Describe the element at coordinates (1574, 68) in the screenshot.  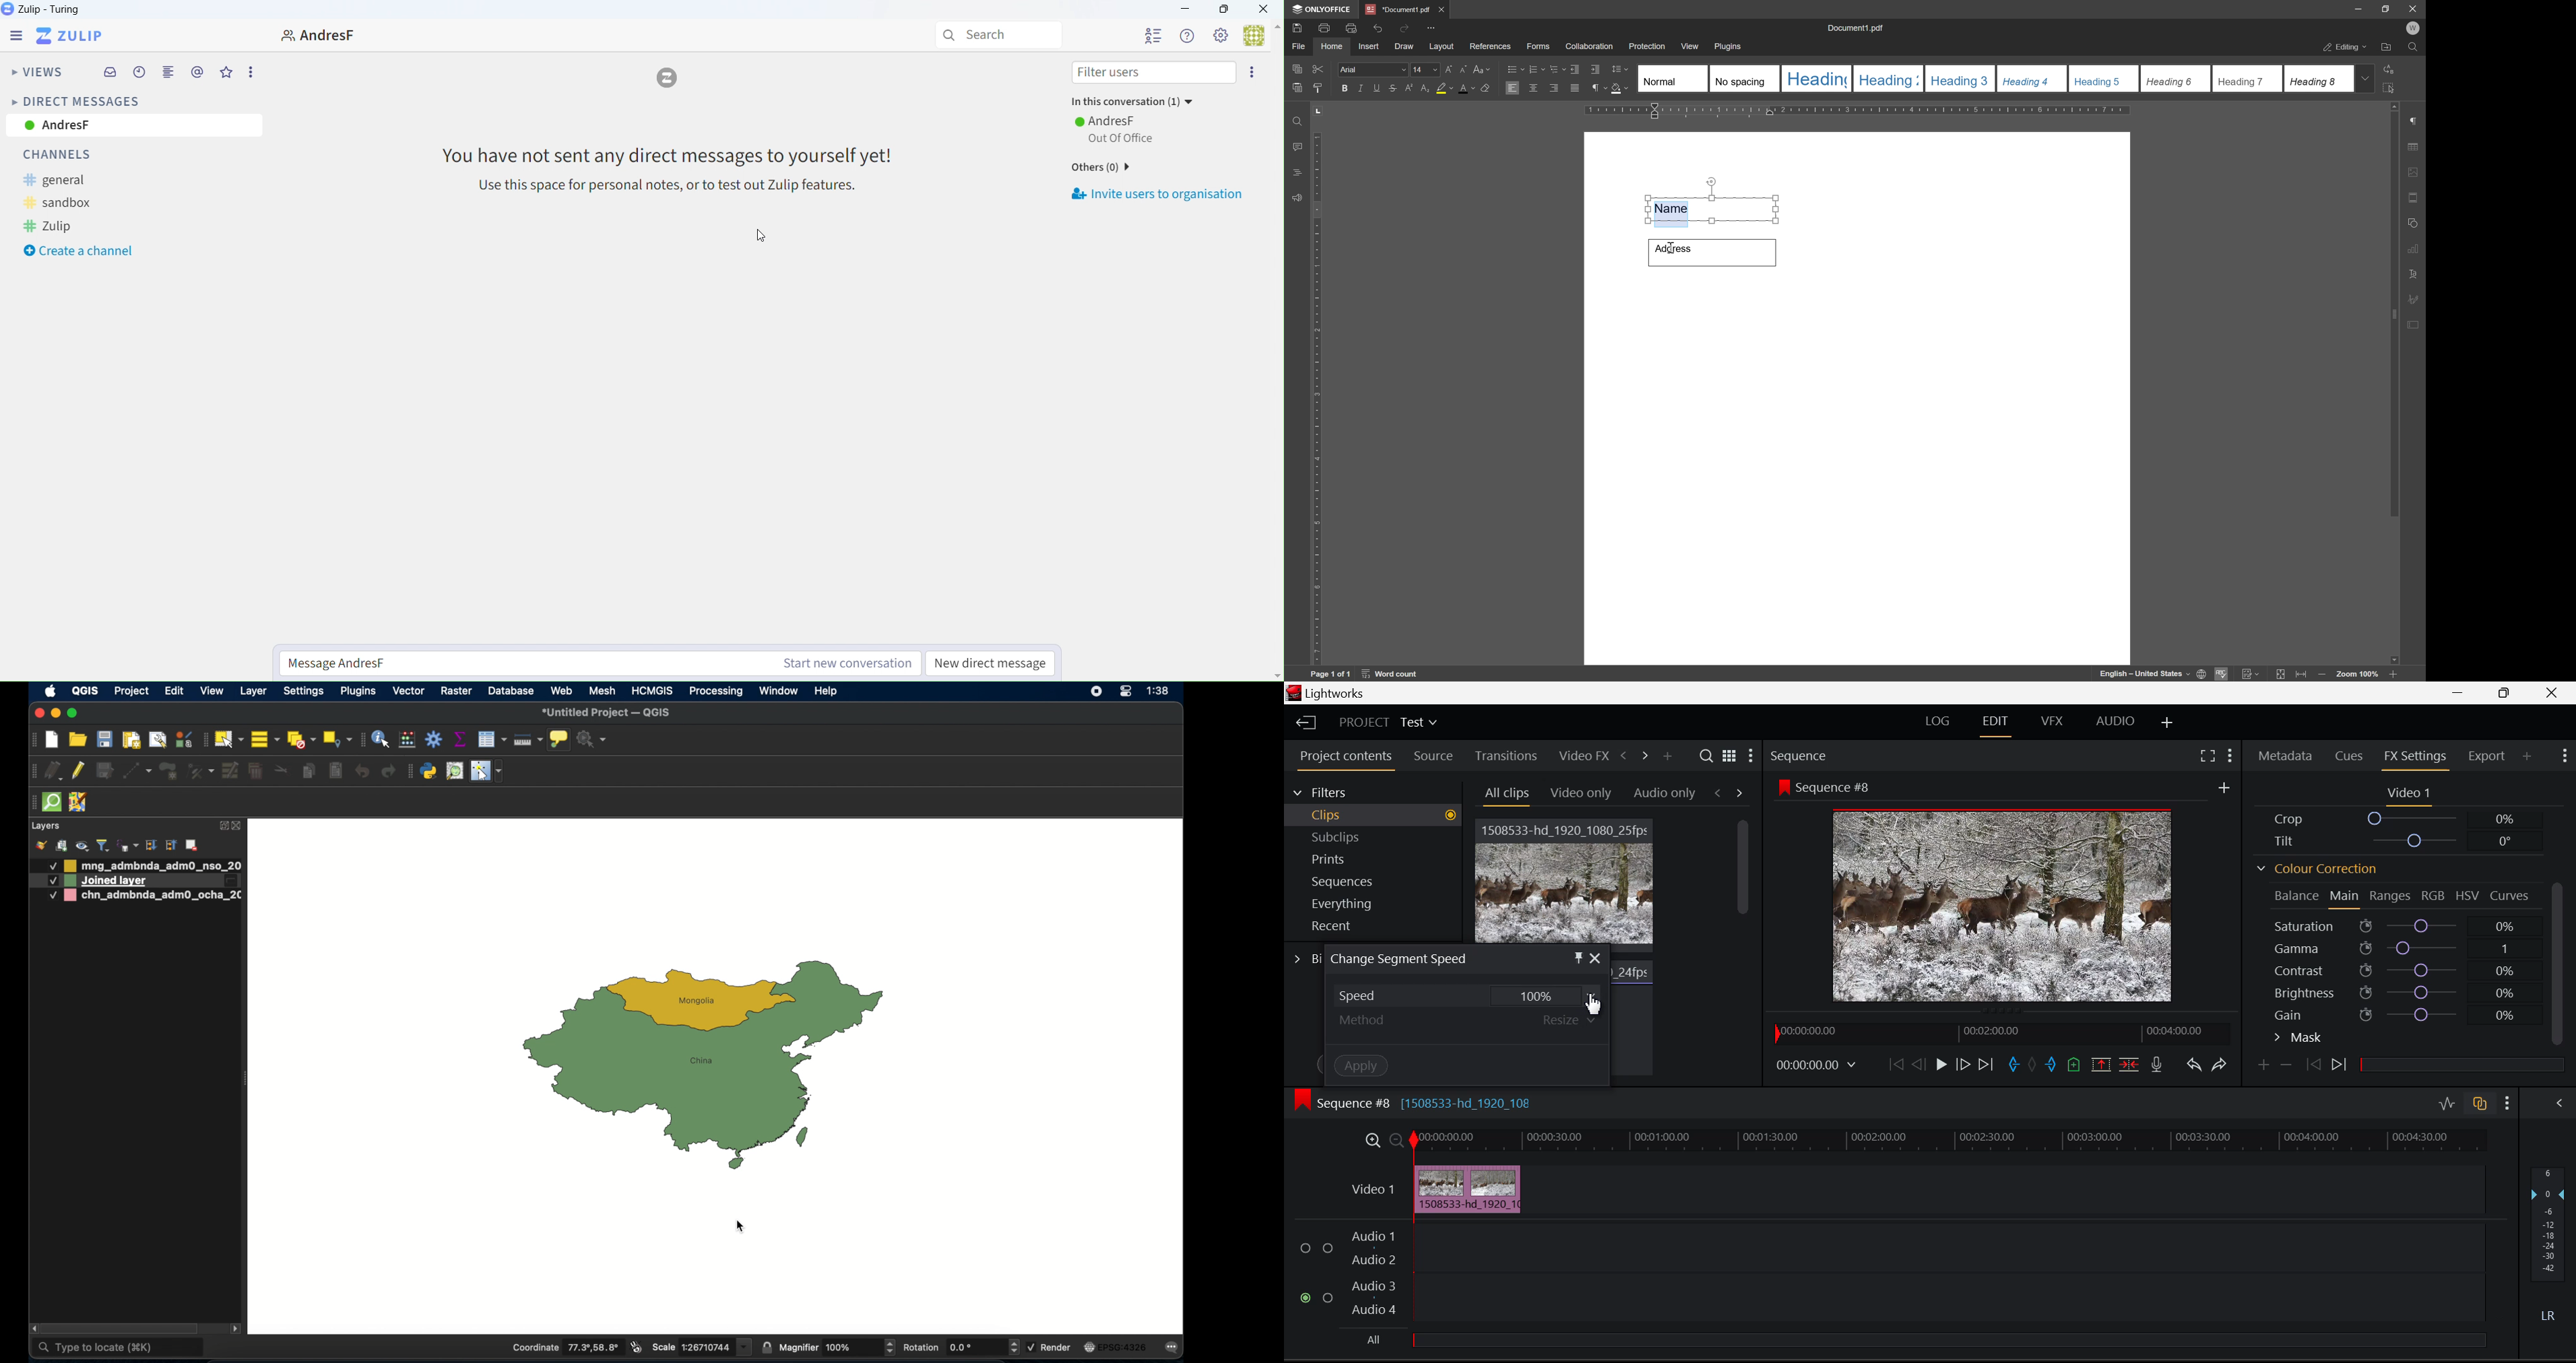
I see `decrease indent` at that location.